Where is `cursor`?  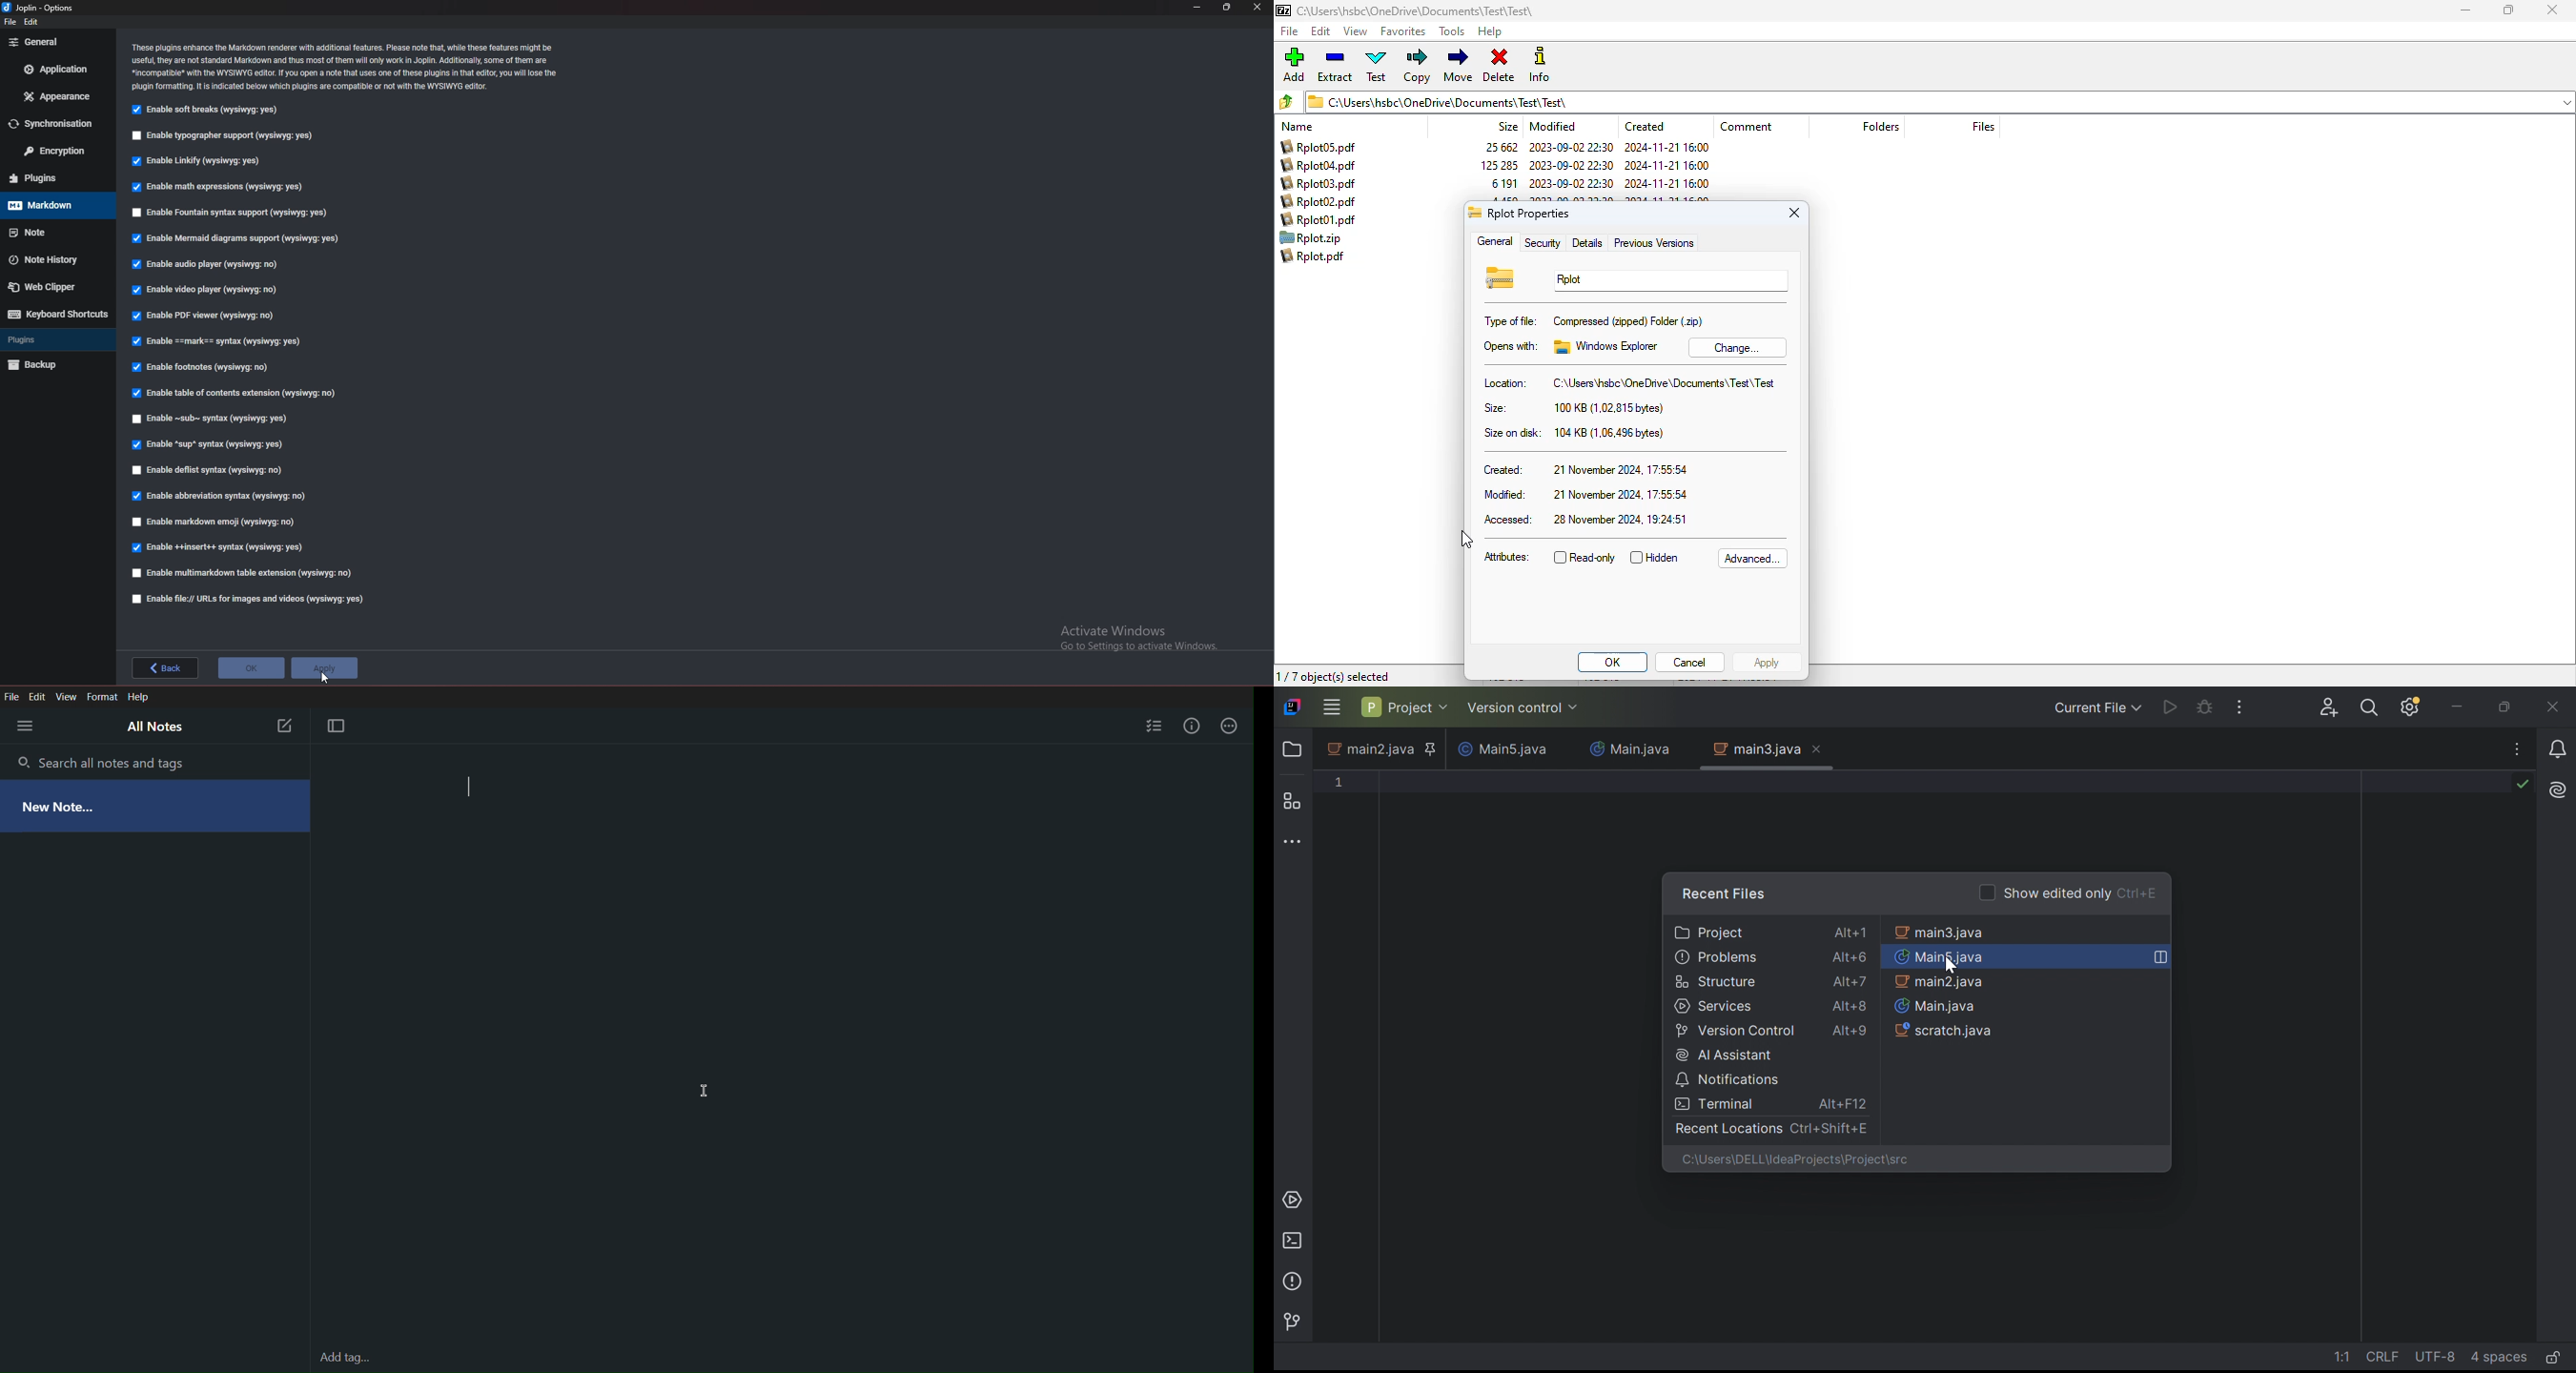 cursor is located at coordinates (1467, 540).